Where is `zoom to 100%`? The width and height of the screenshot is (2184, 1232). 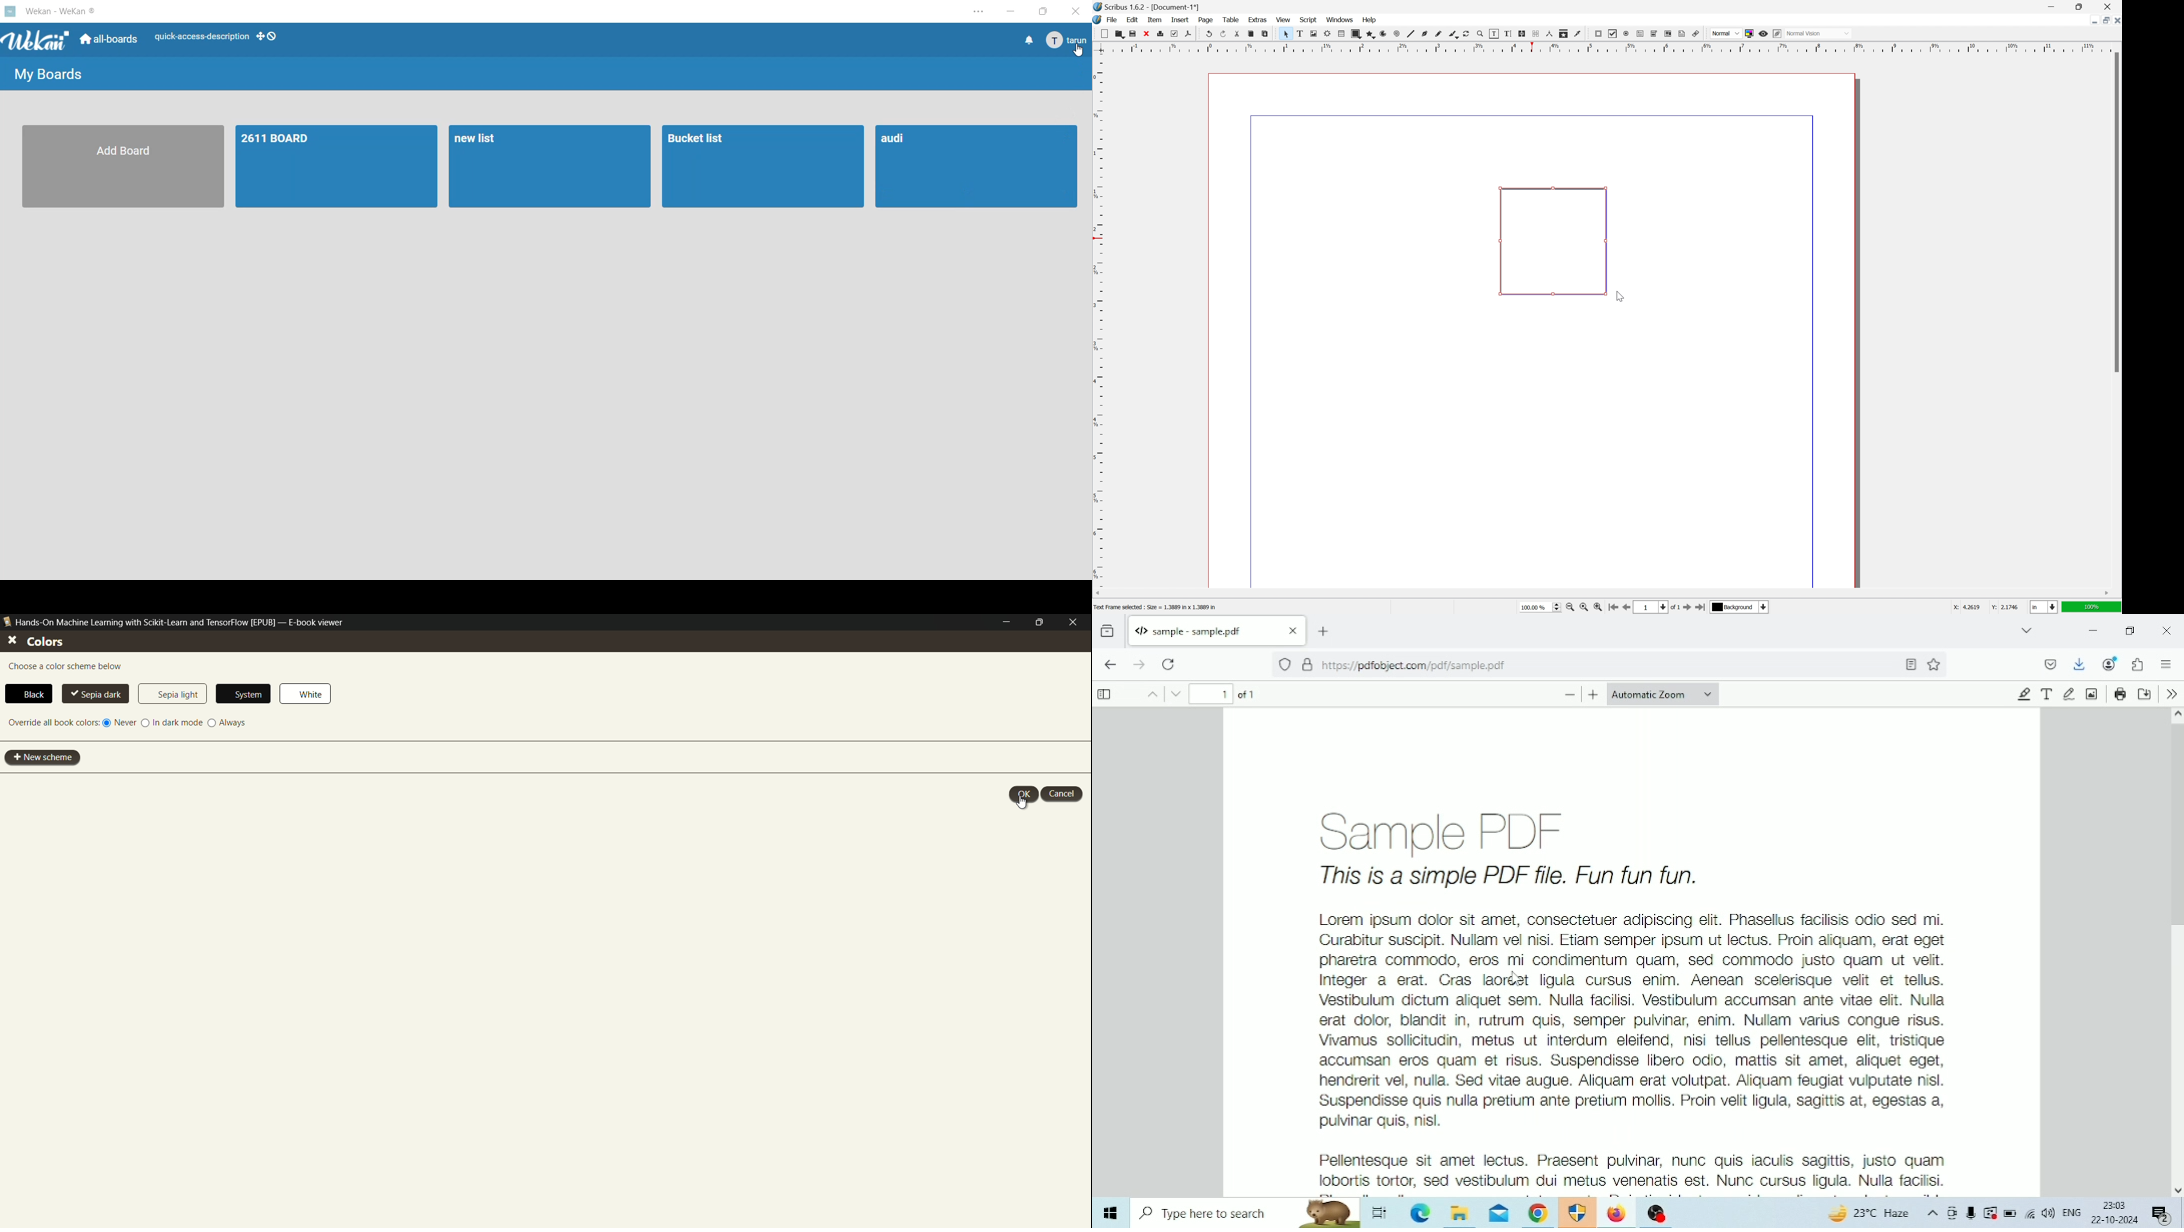
zoom to 100% is located at coordinates (1583, 608).